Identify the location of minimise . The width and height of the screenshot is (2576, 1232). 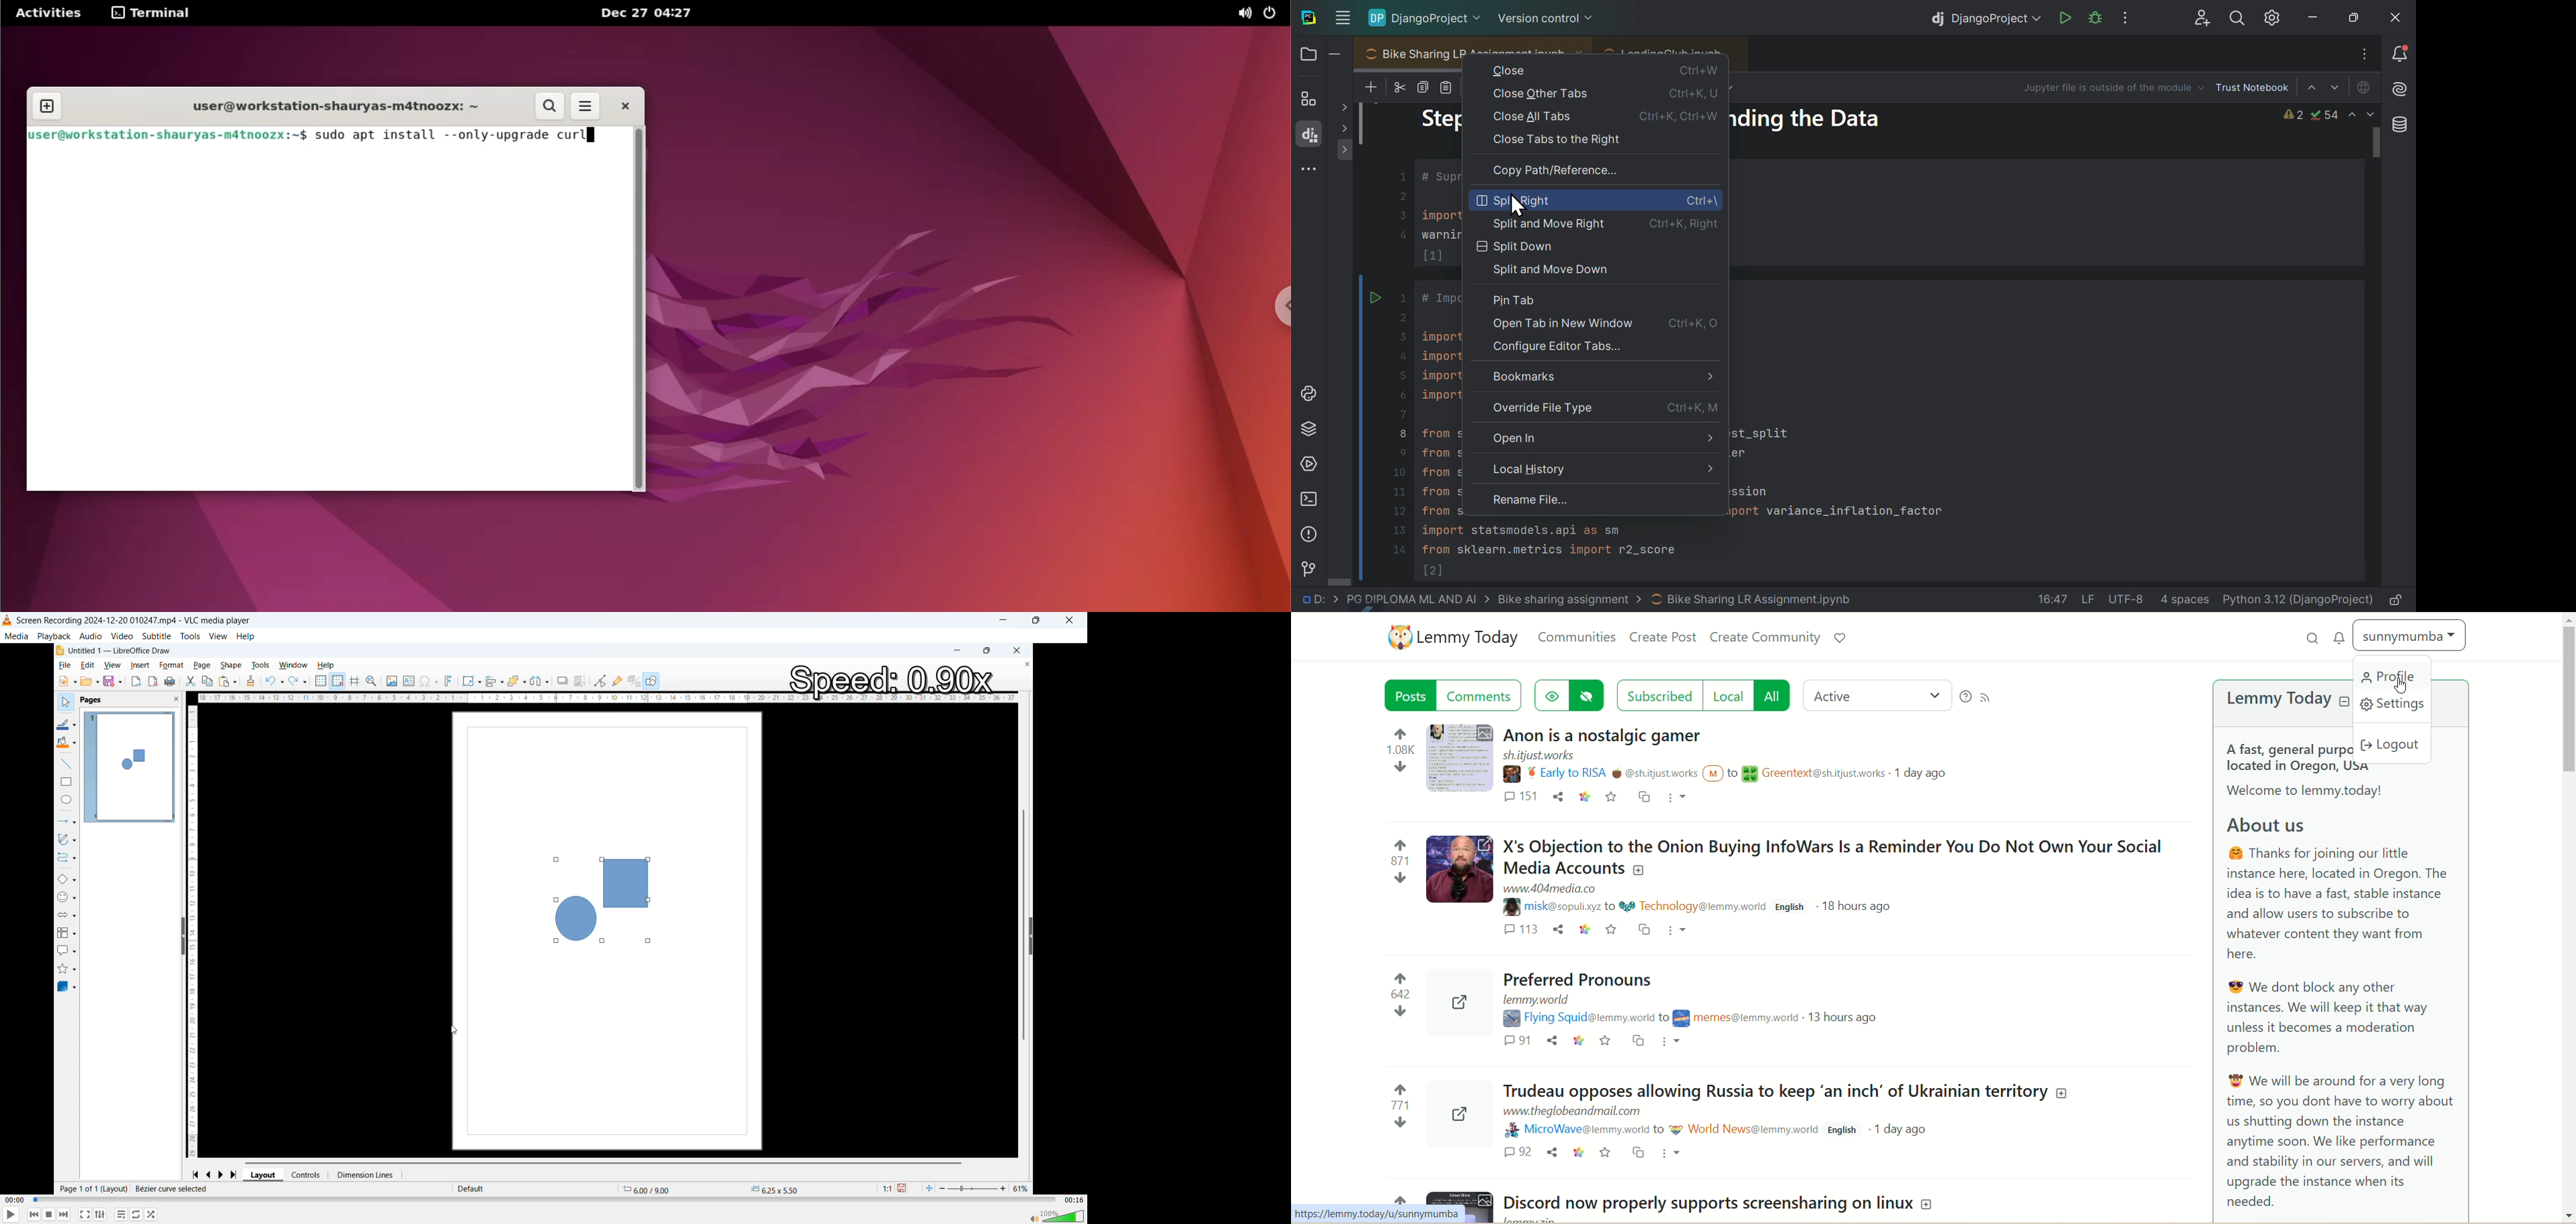
(1006, 620).